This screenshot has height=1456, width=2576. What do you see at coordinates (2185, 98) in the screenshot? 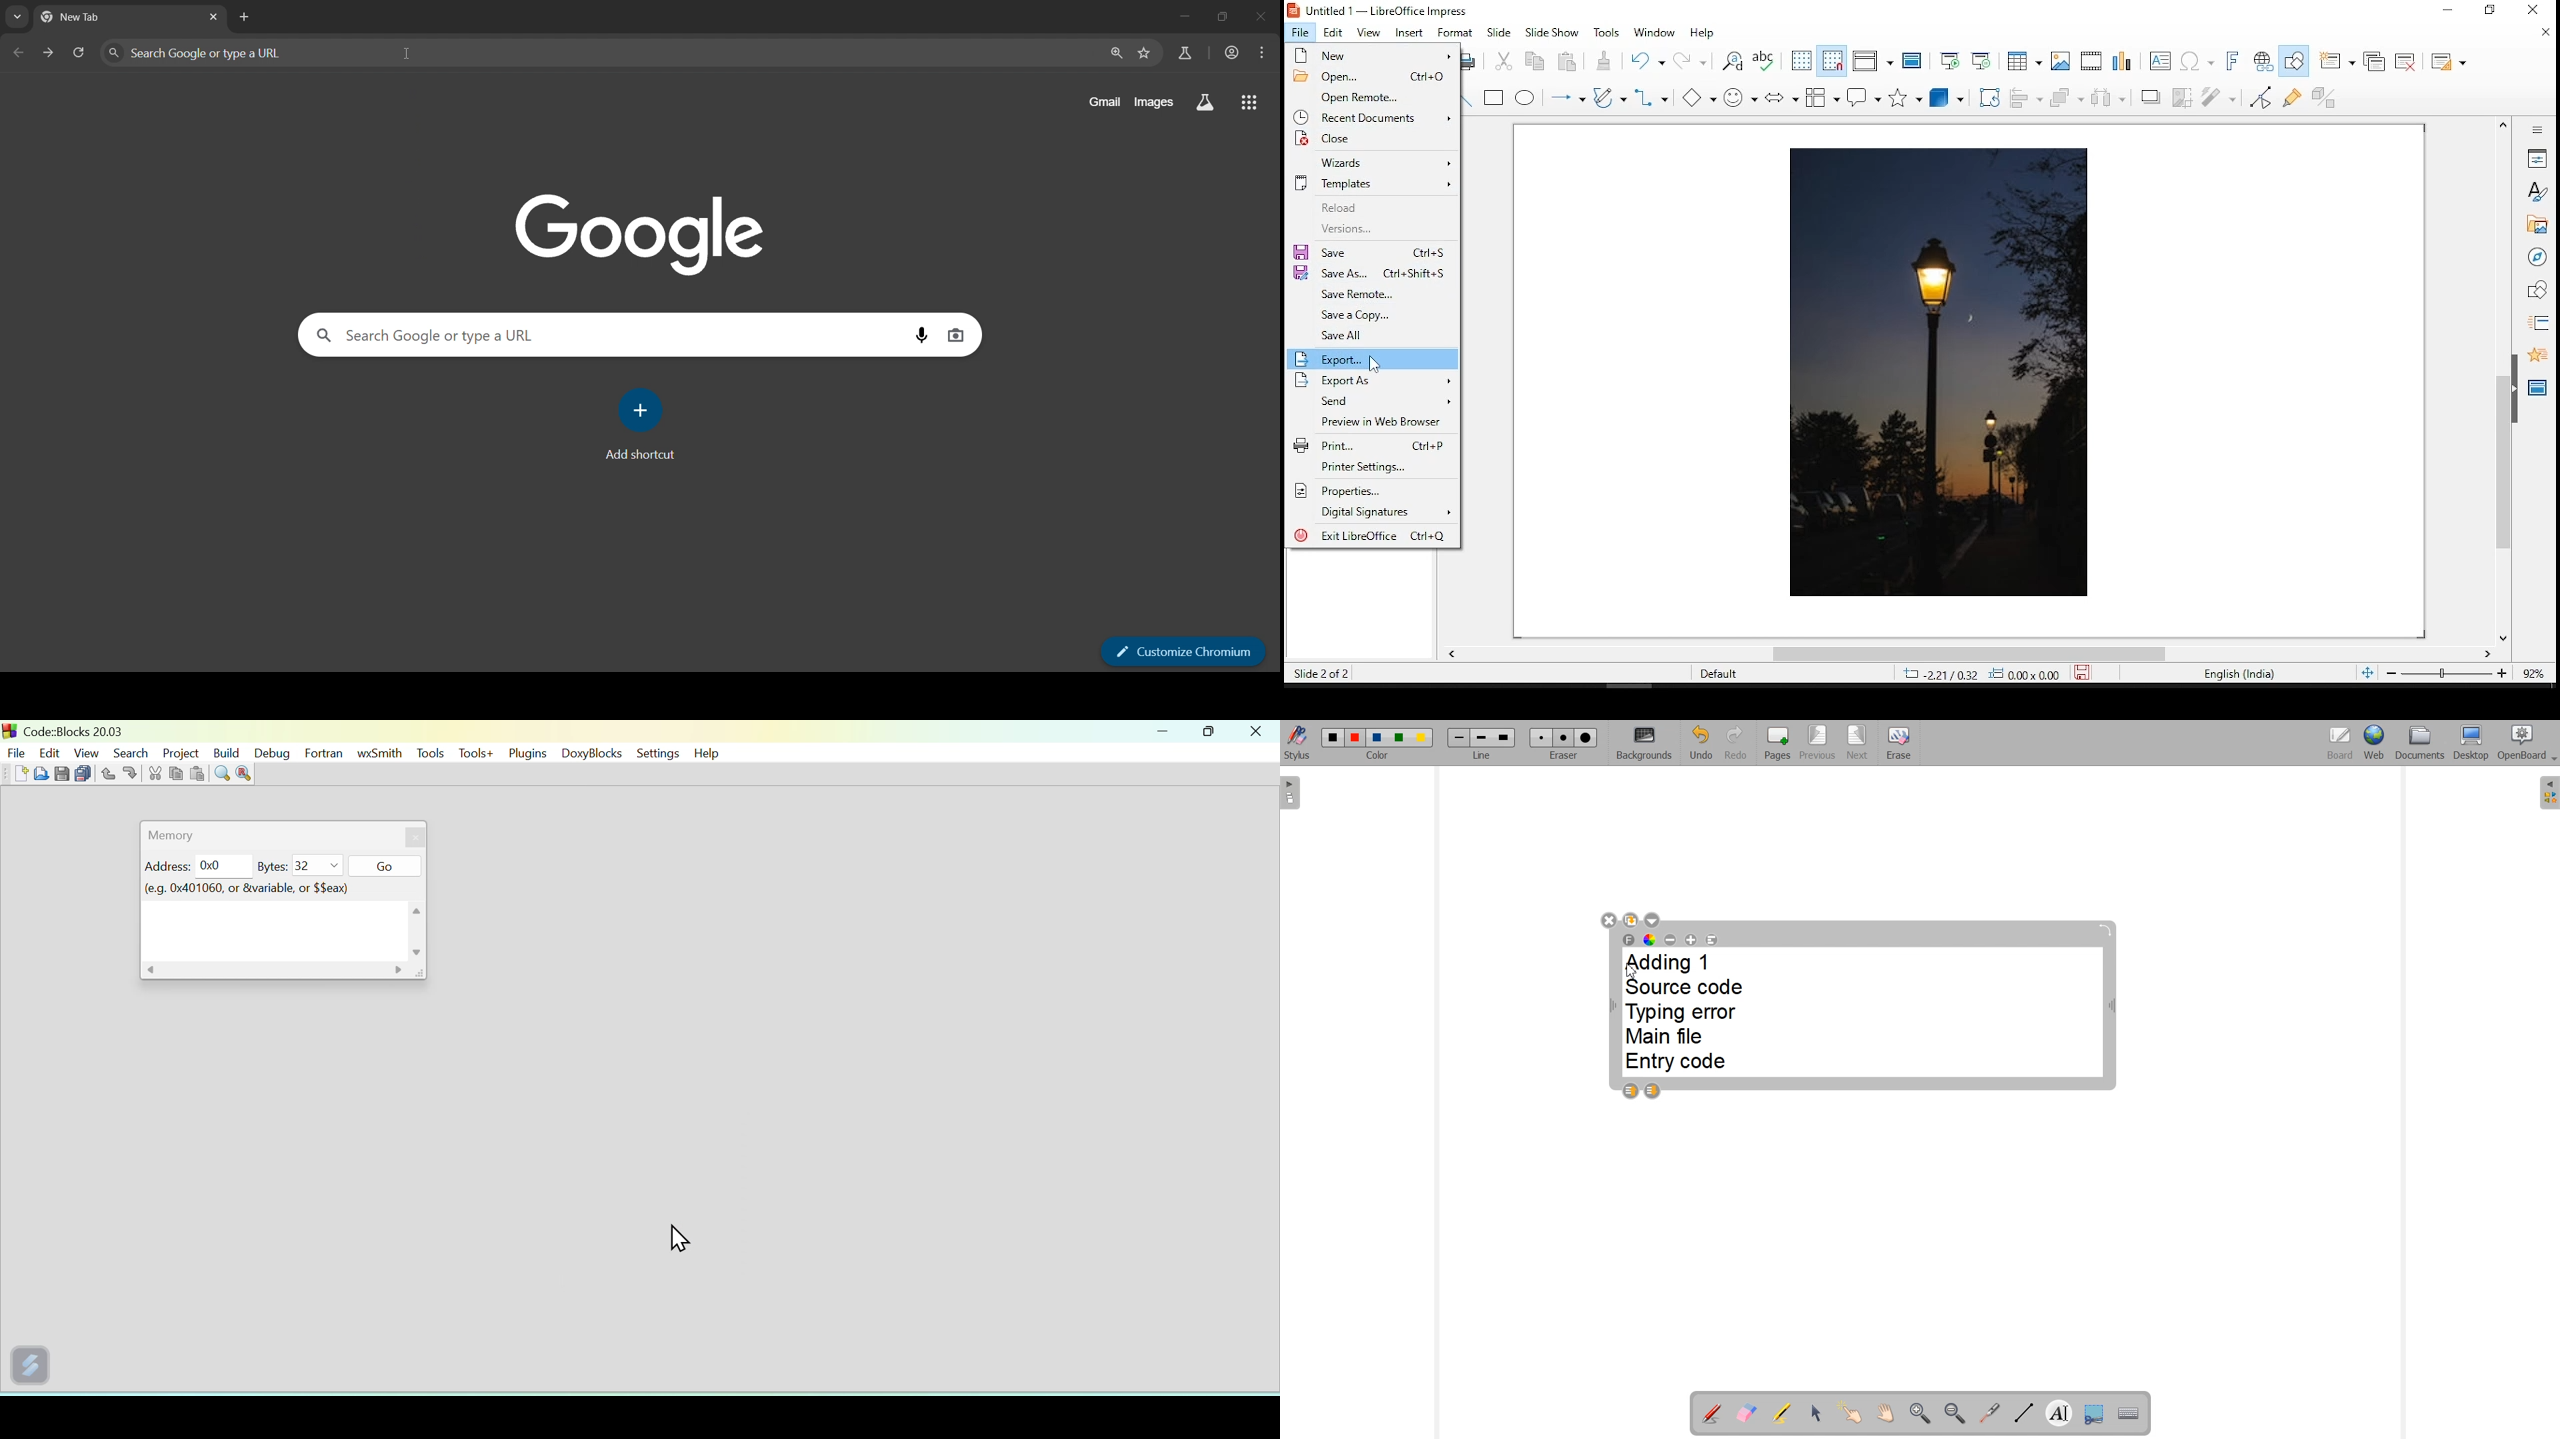
I see `crop image` at bounding box center [2185, 98].